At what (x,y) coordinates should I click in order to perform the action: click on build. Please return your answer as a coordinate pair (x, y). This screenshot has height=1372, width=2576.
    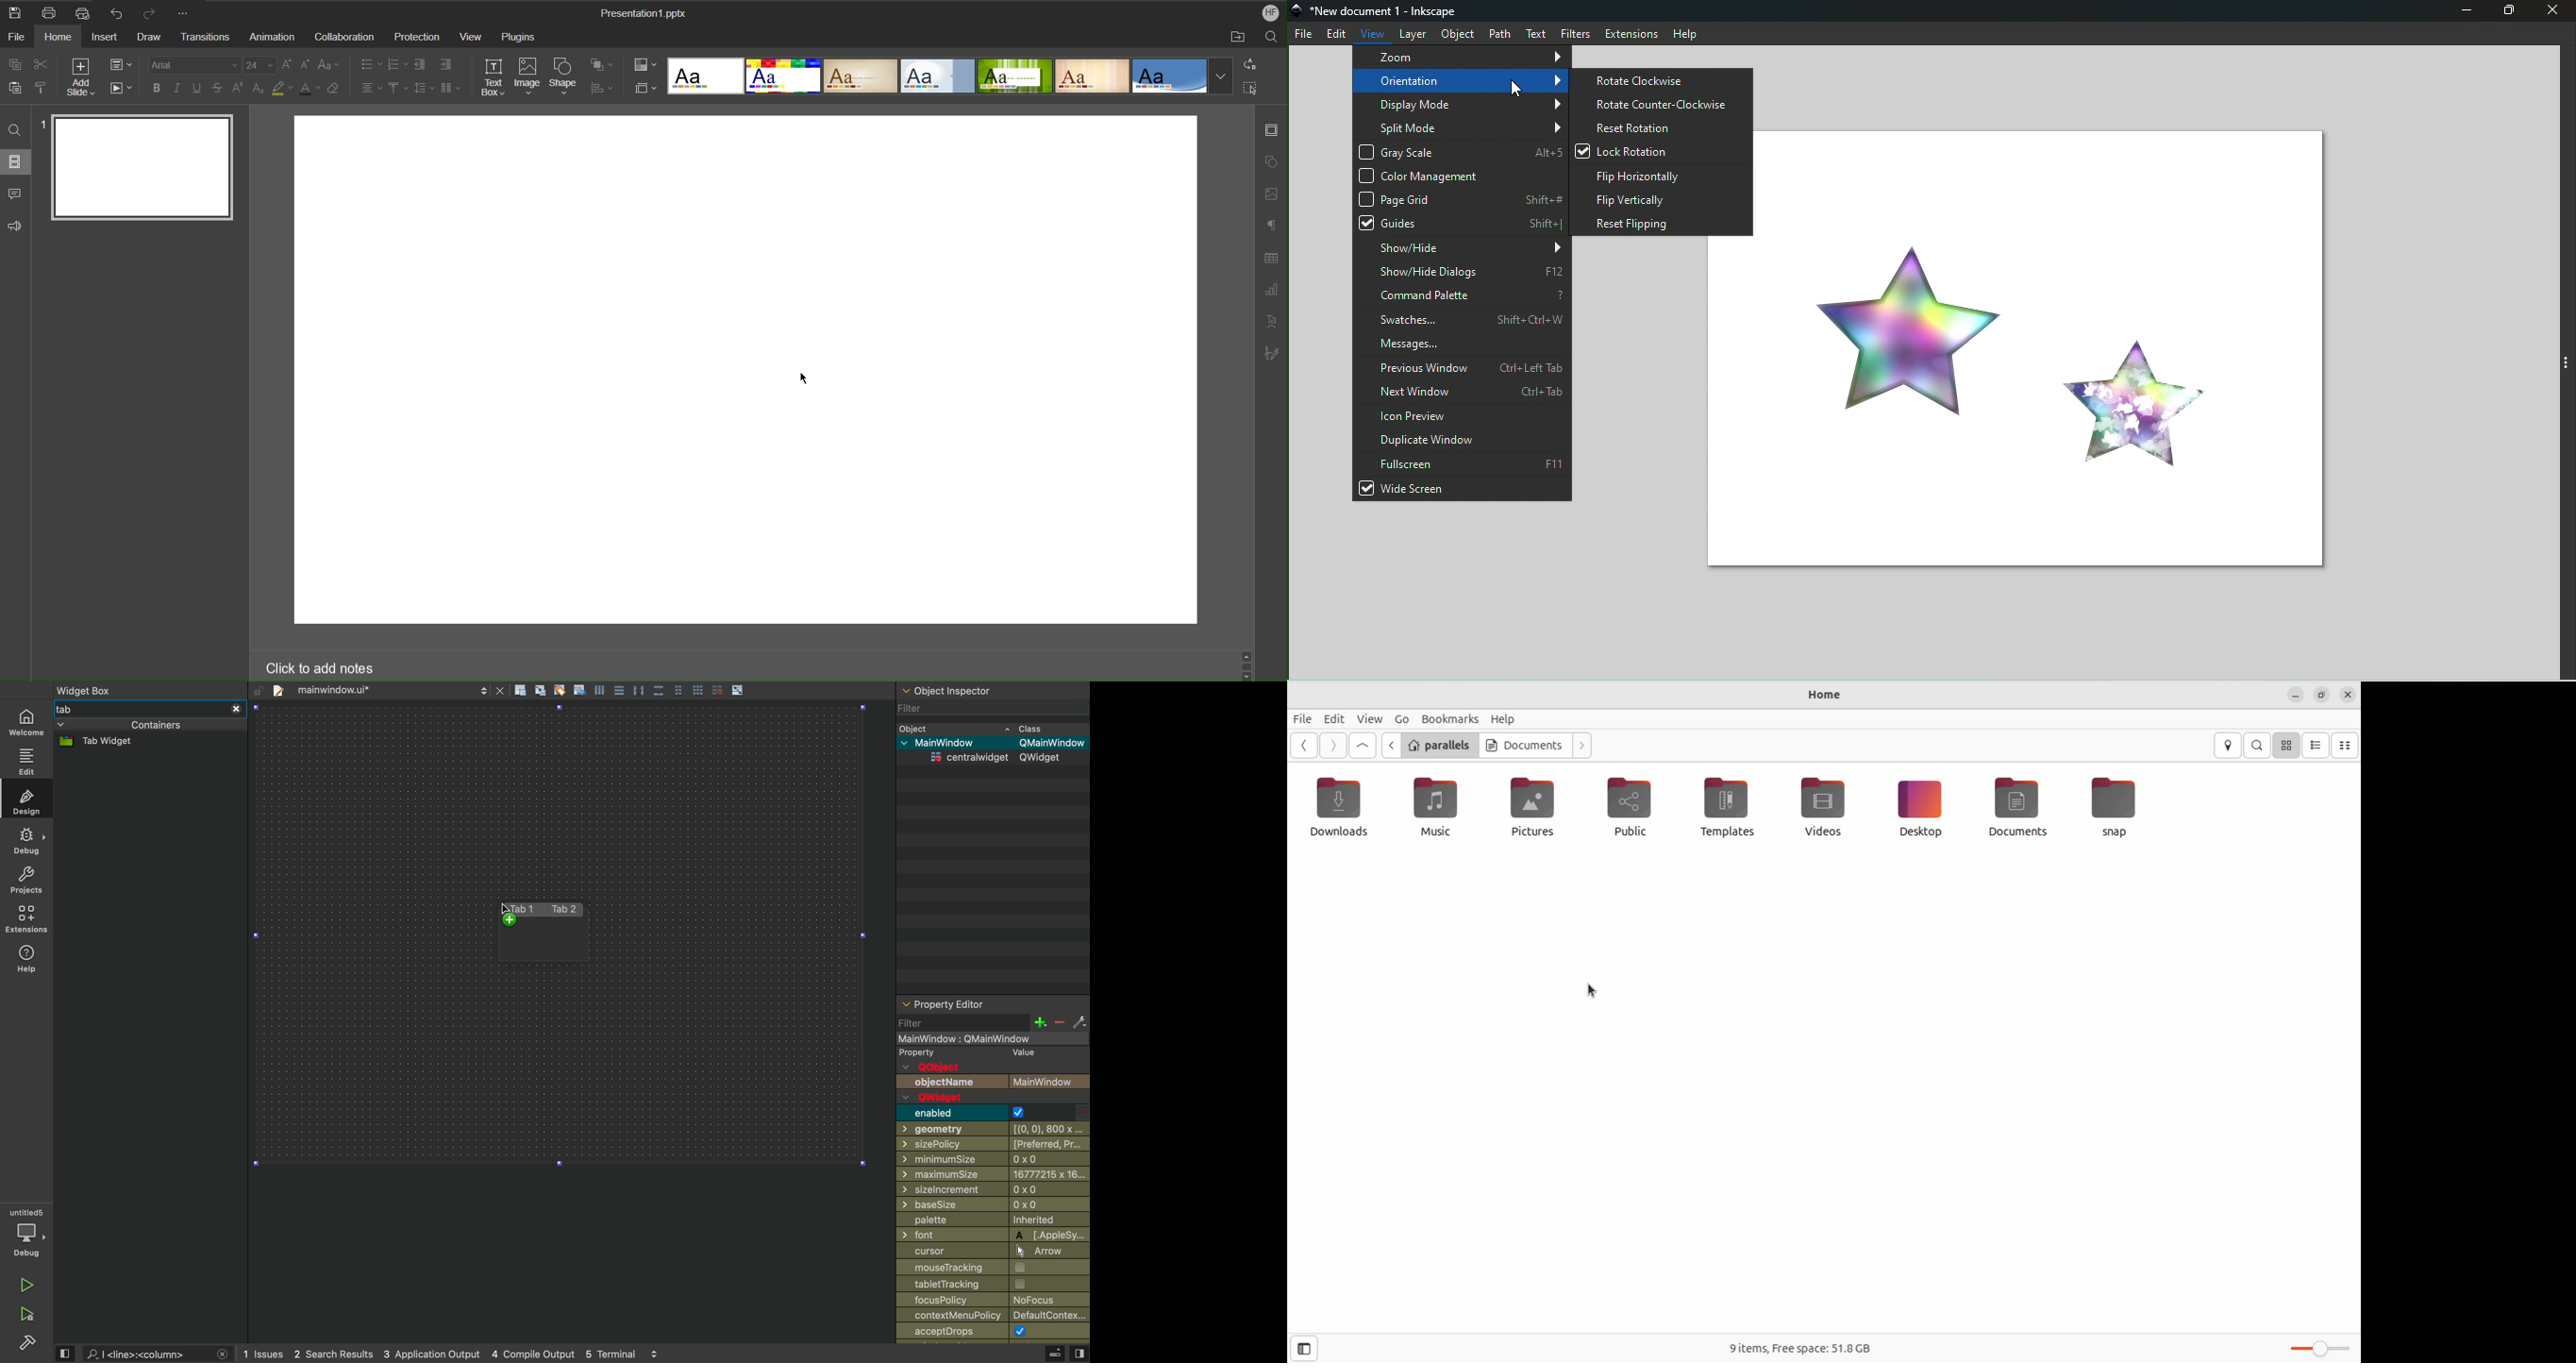
    Looking at the image, I should click on (26, 1345).